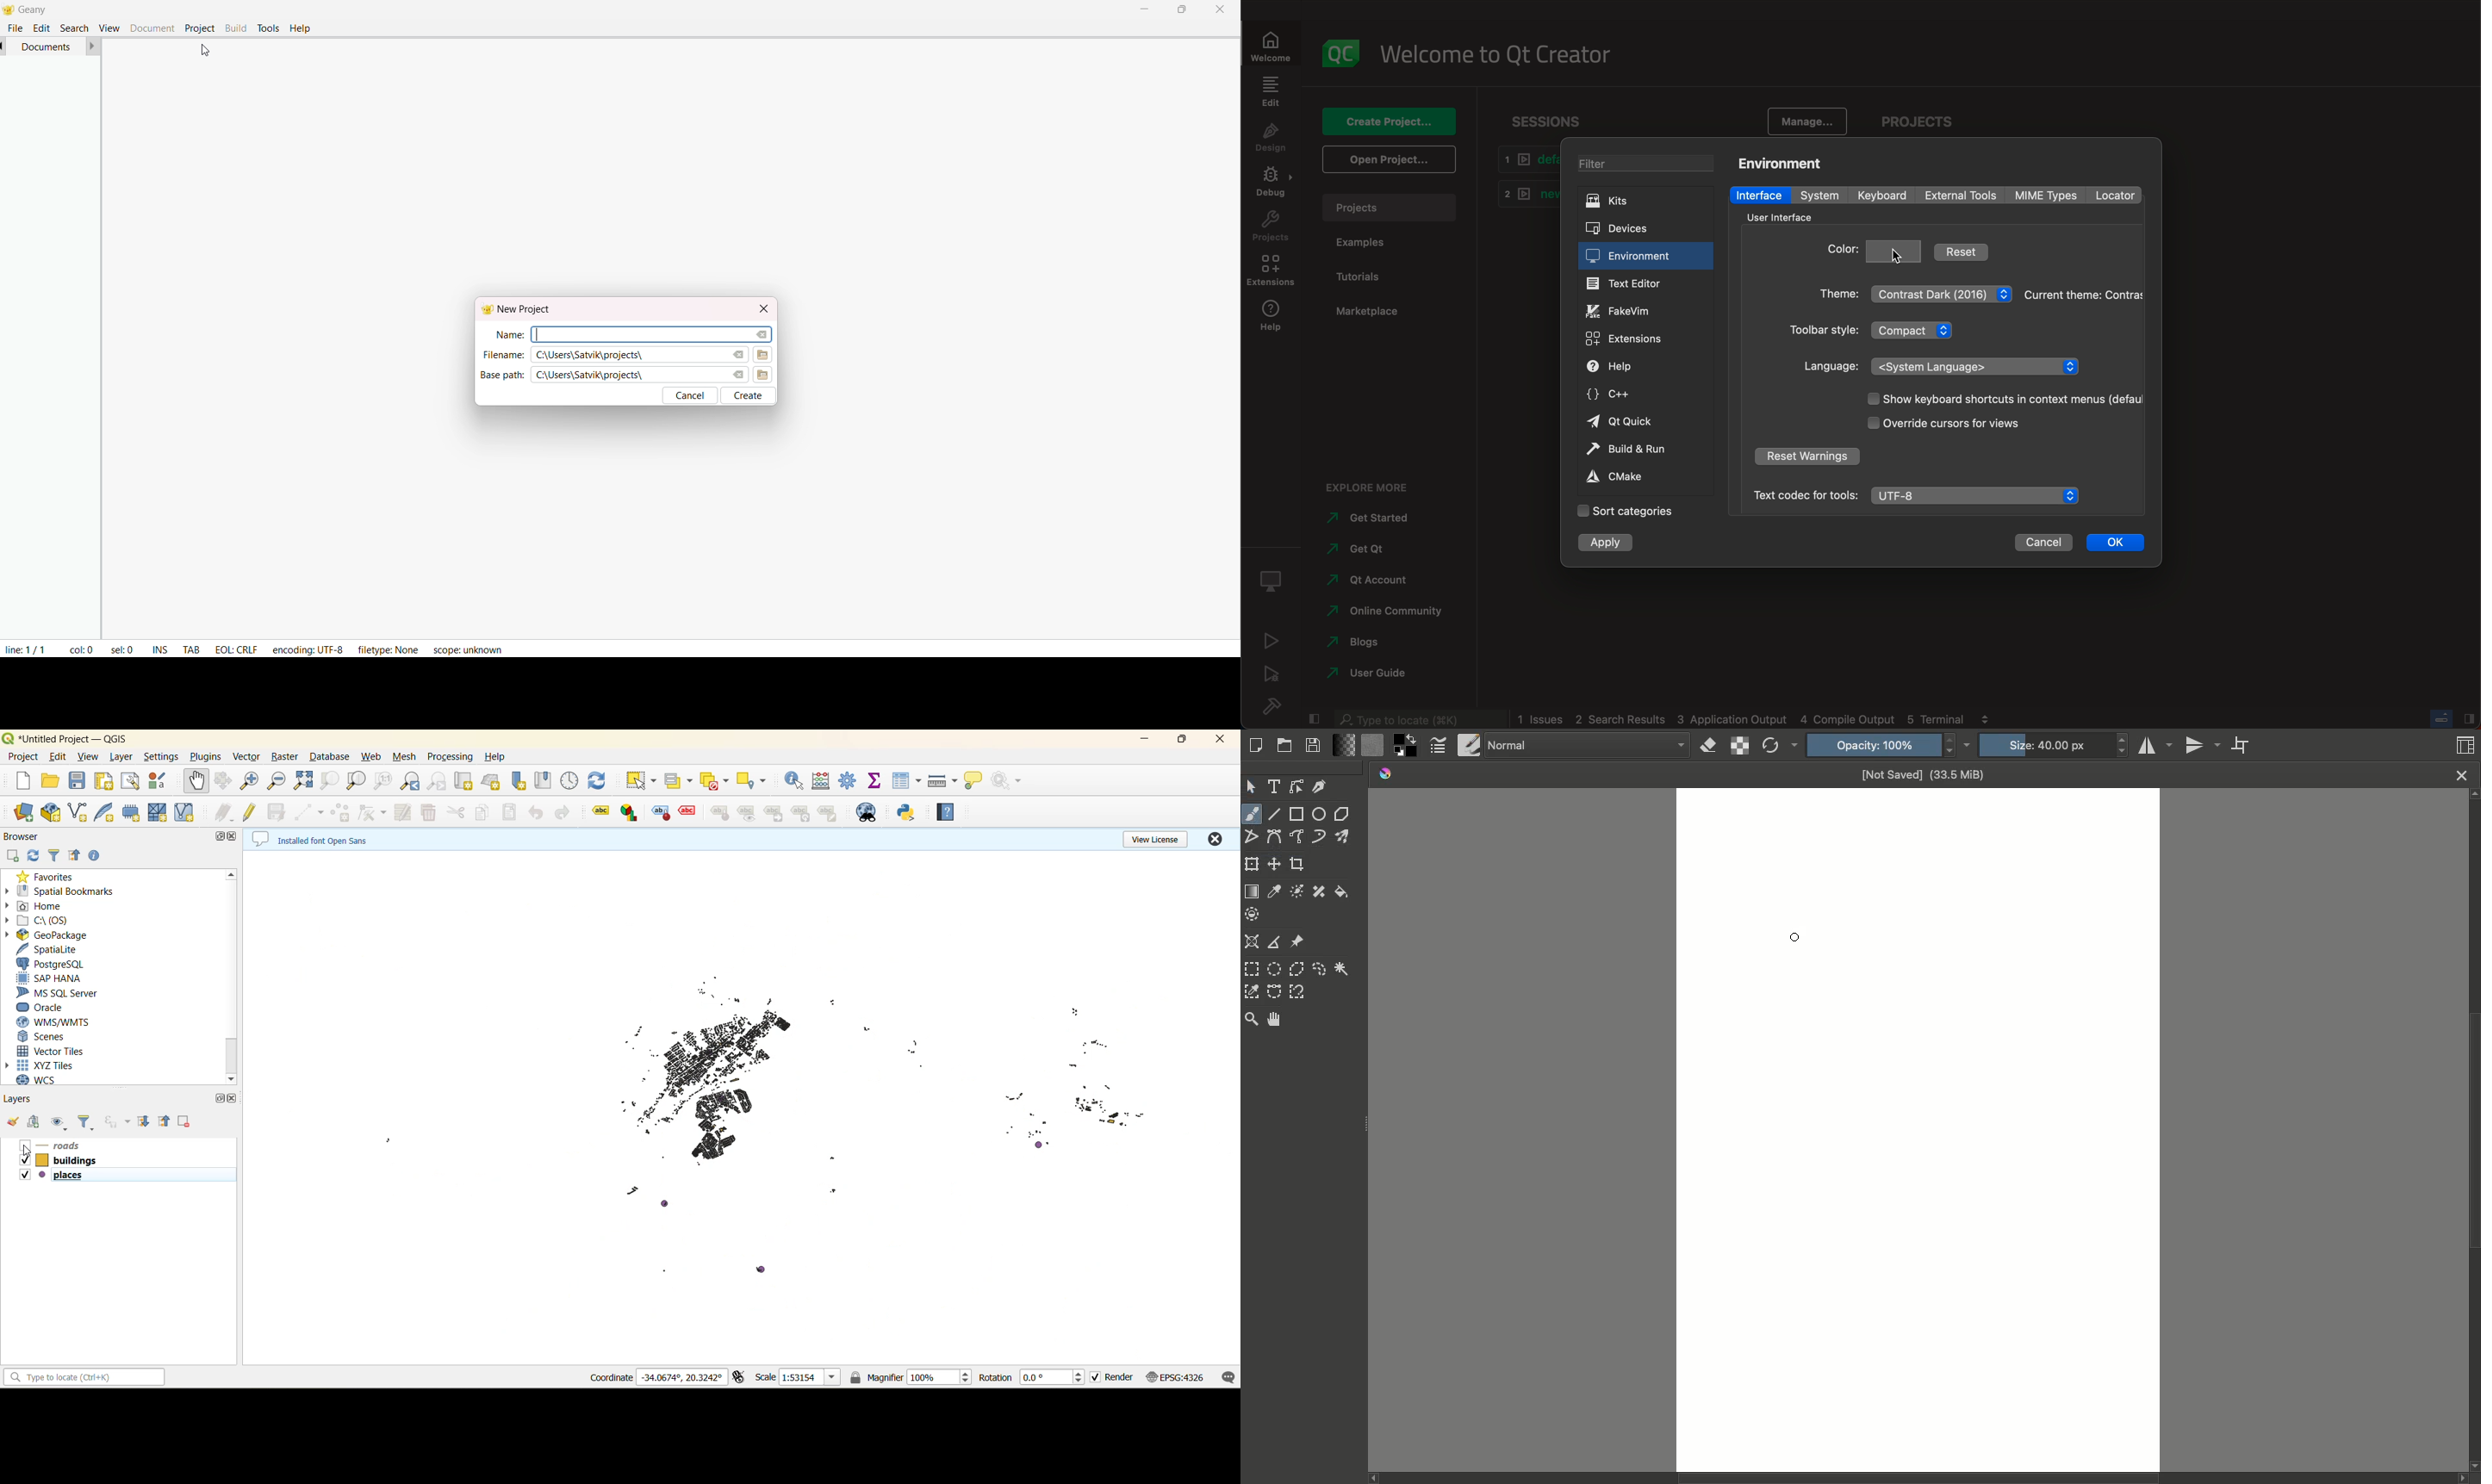 This screenshot has width=2492, height=1484. Describe the element at coordinates (1640, 201) in the screenshot. I see `kits` at that location.